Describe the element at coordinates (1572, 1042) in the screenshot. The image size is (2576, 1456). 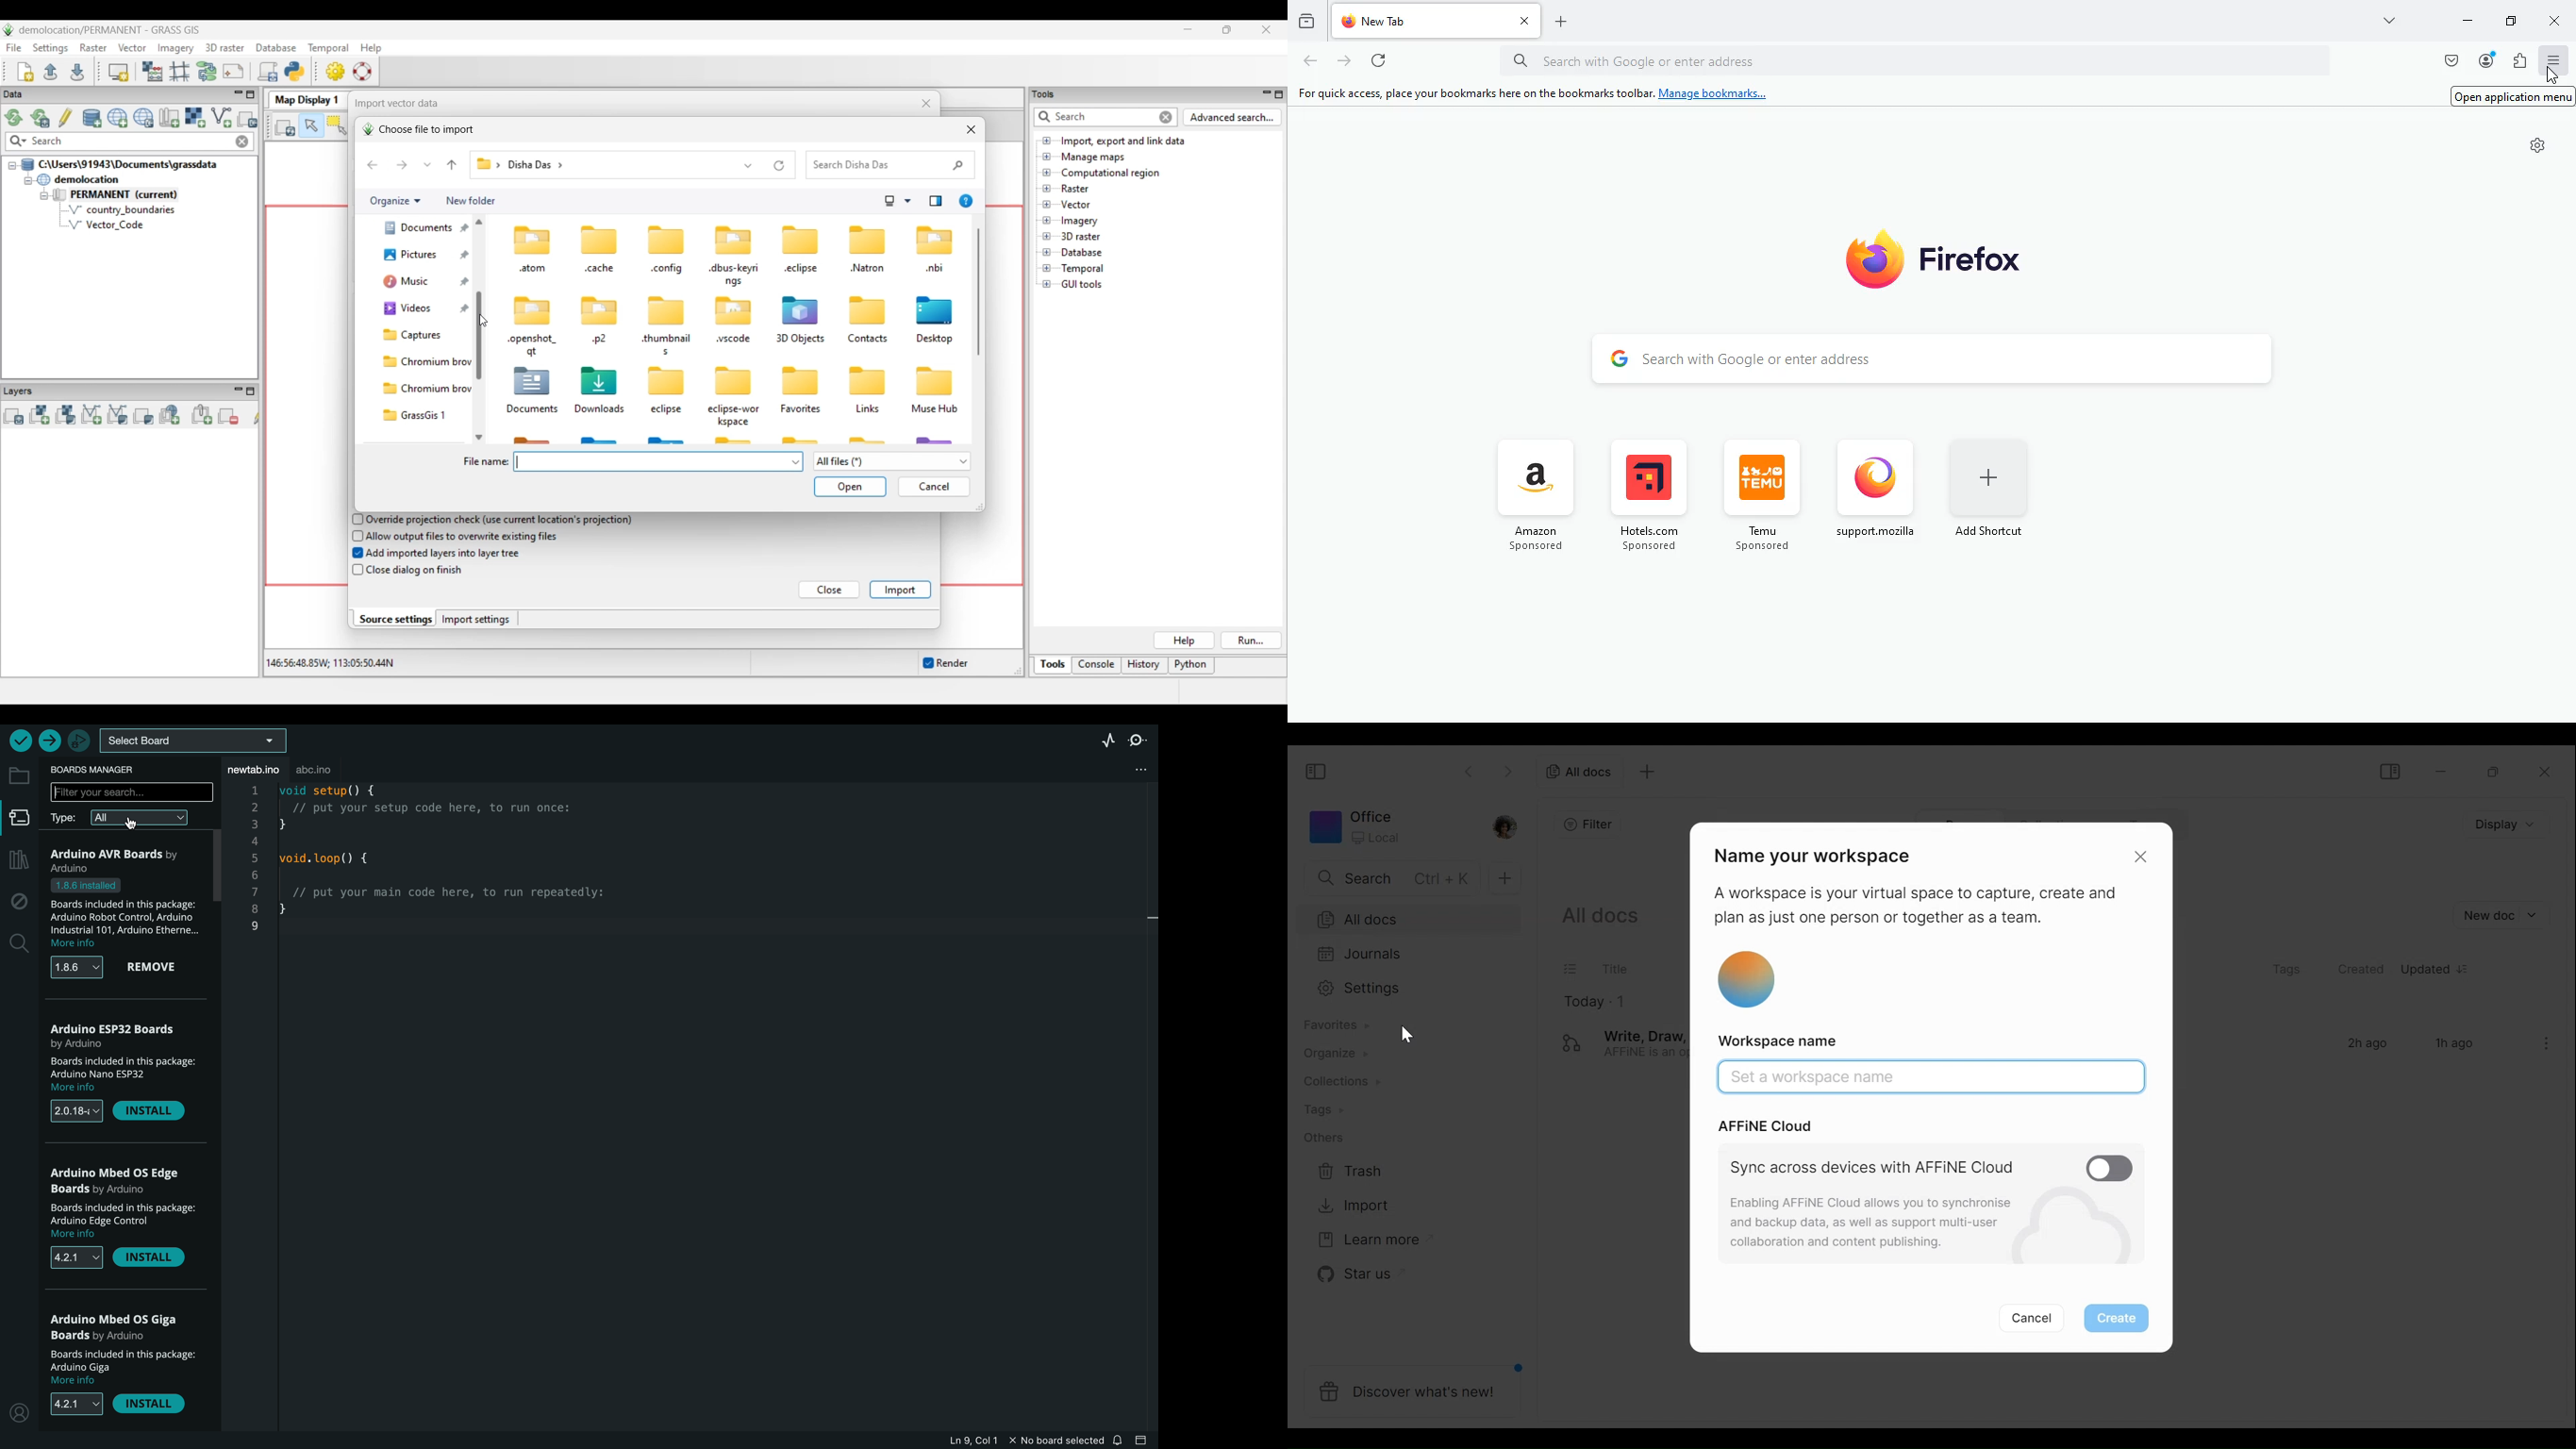
I see `logo` at that location.